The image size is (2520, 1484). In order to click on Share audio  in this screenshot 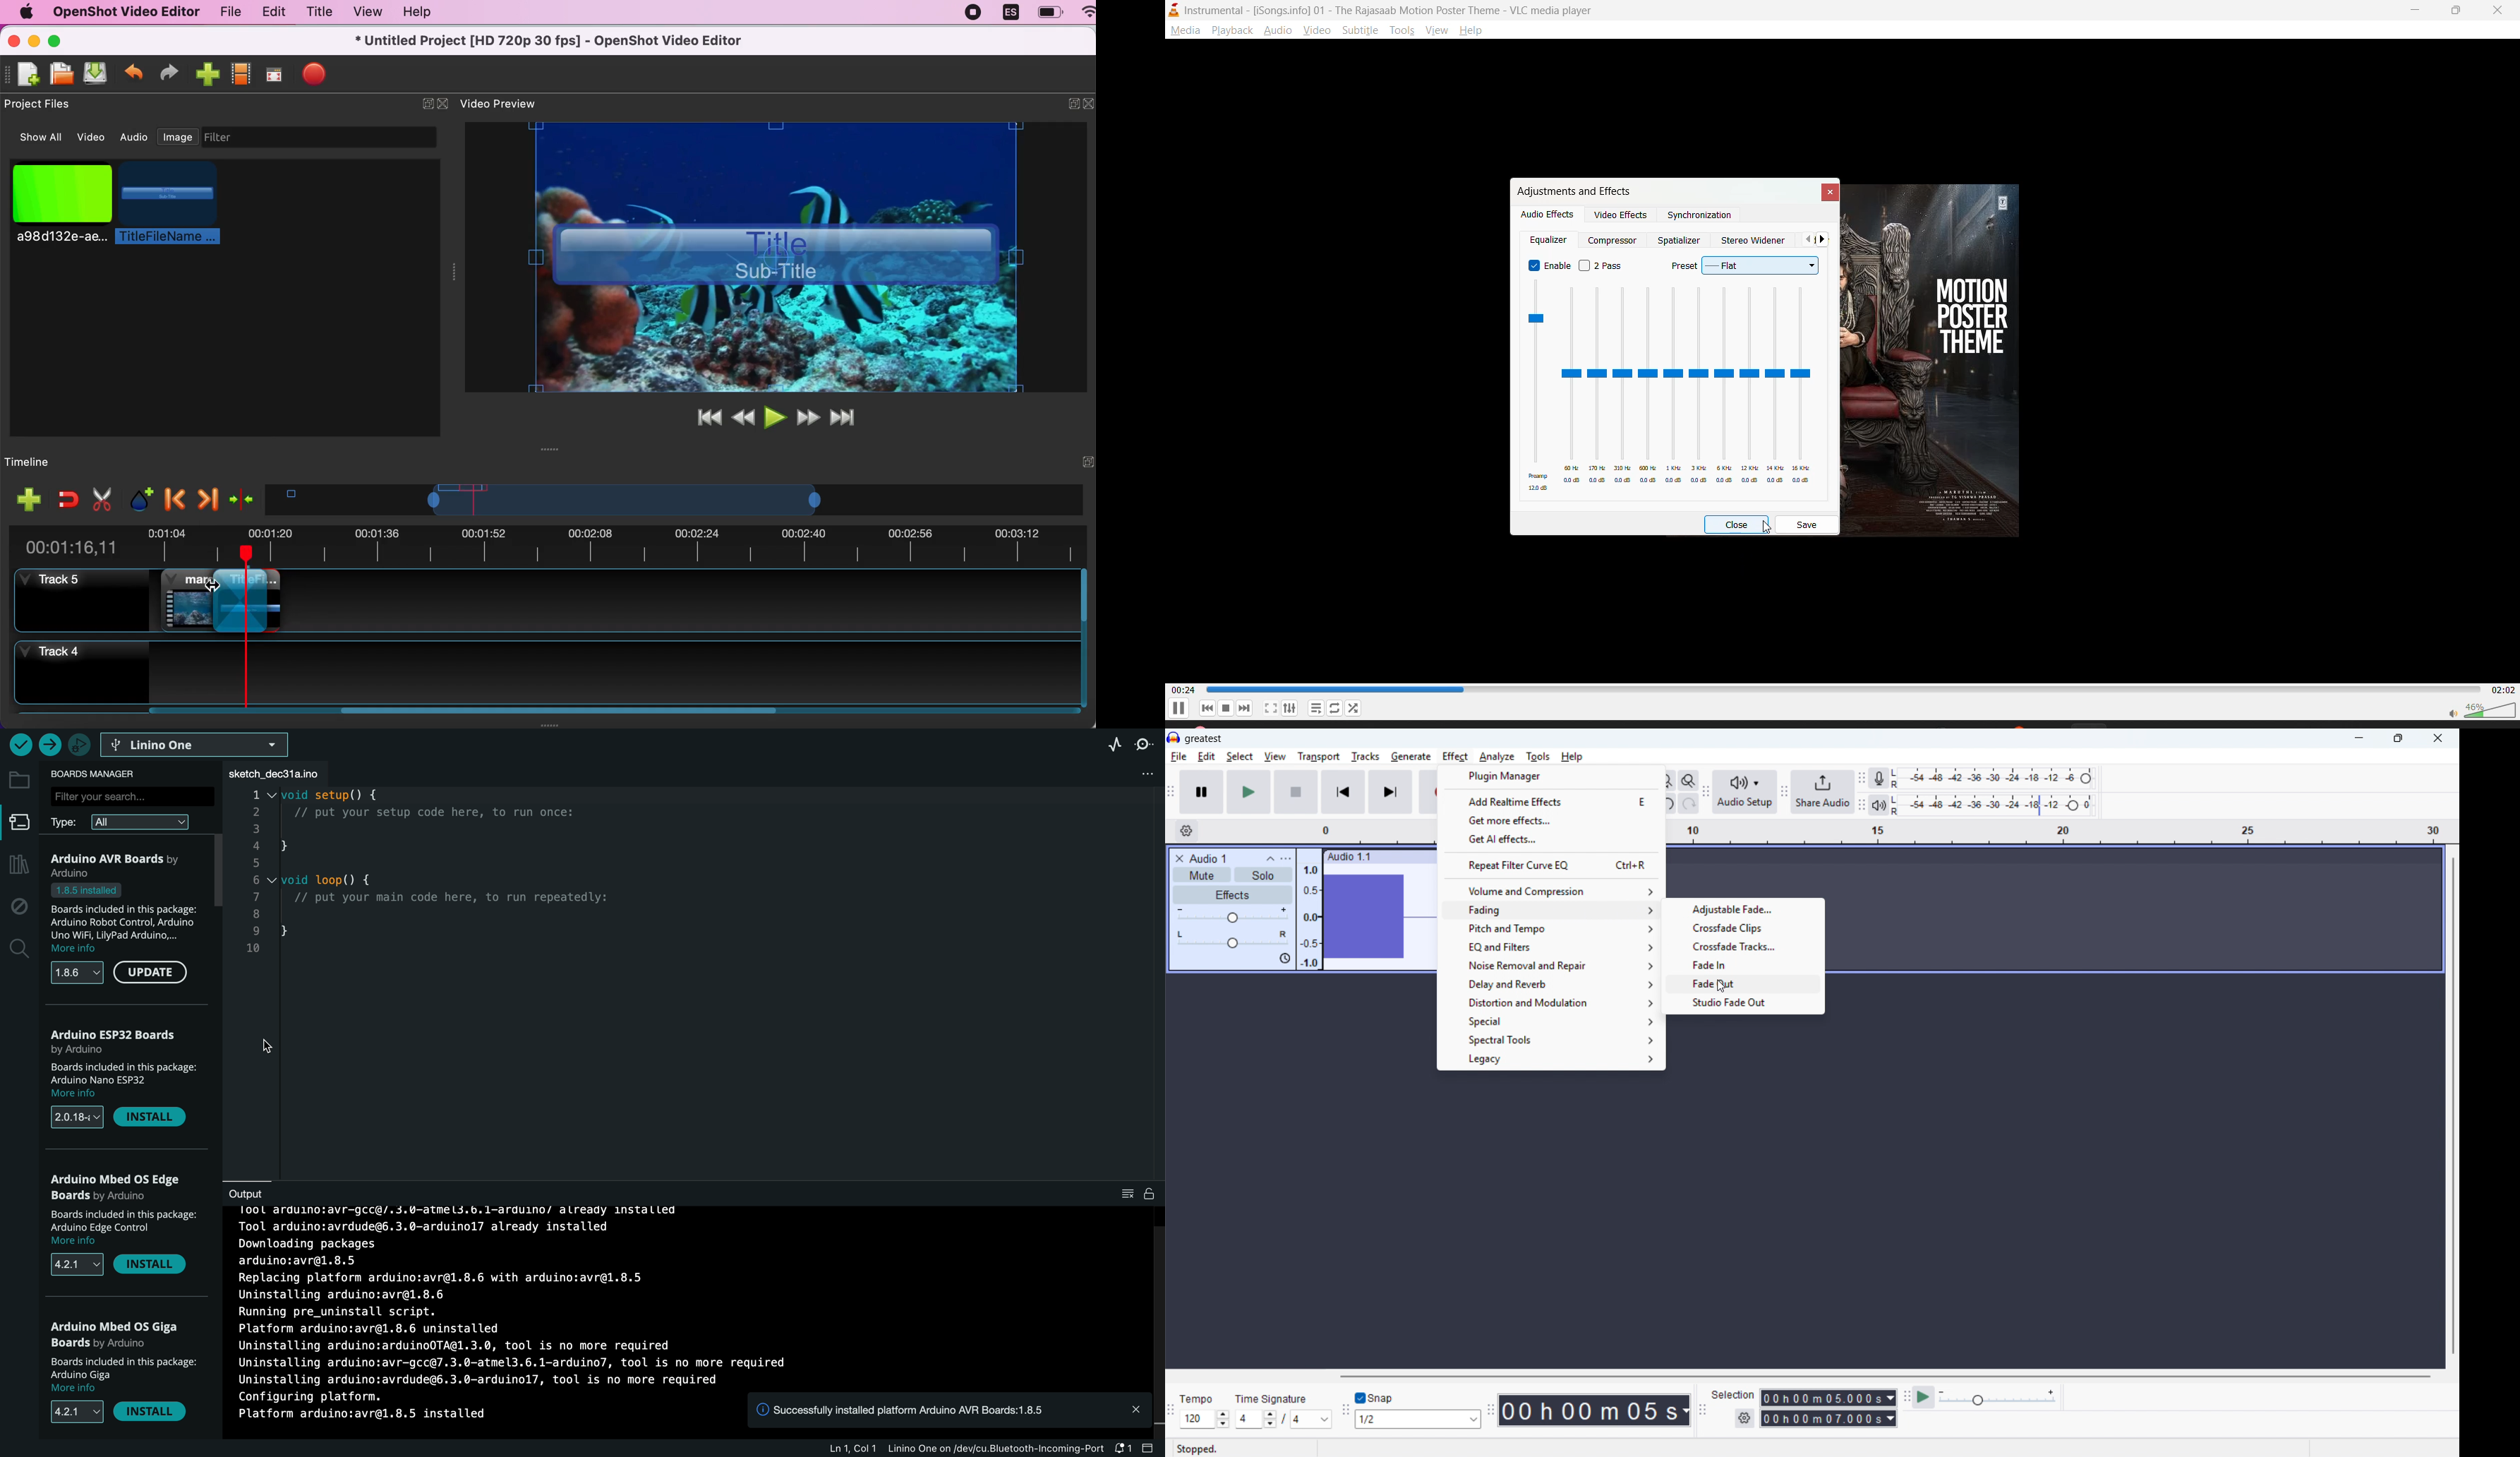, I will do `click(1823, 792)`.